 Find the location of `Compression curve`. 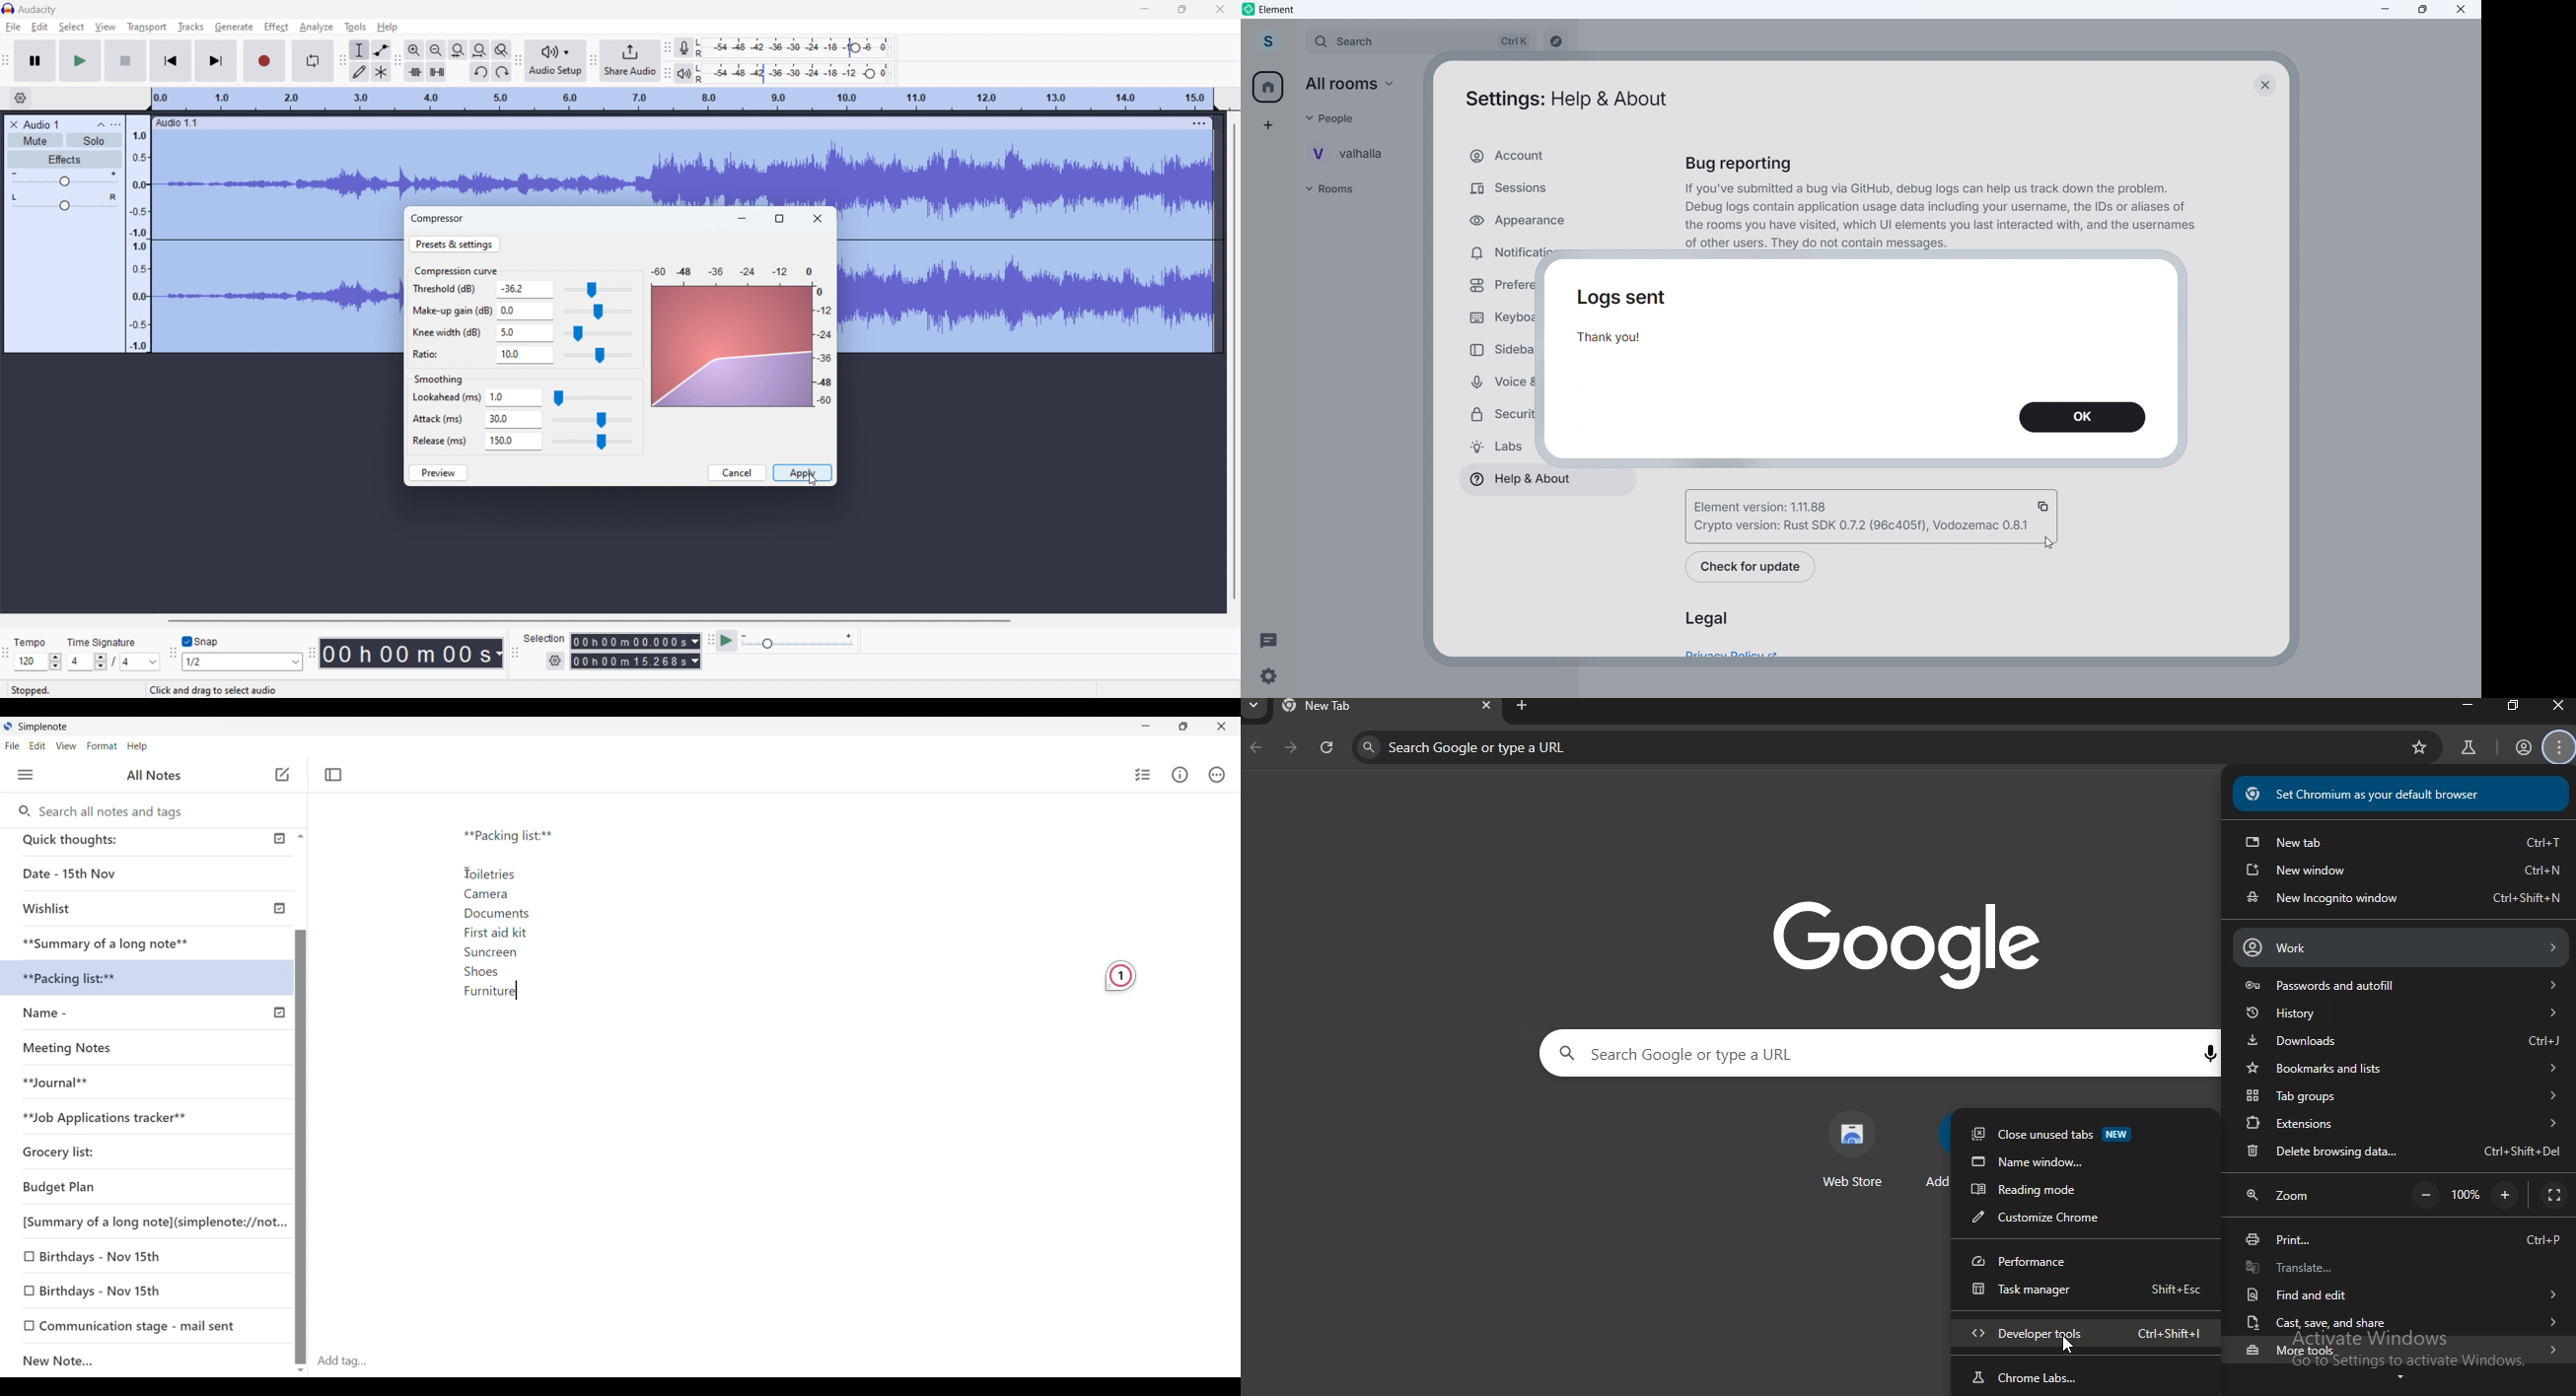

Compression curve is located at coordinates (456, 270).